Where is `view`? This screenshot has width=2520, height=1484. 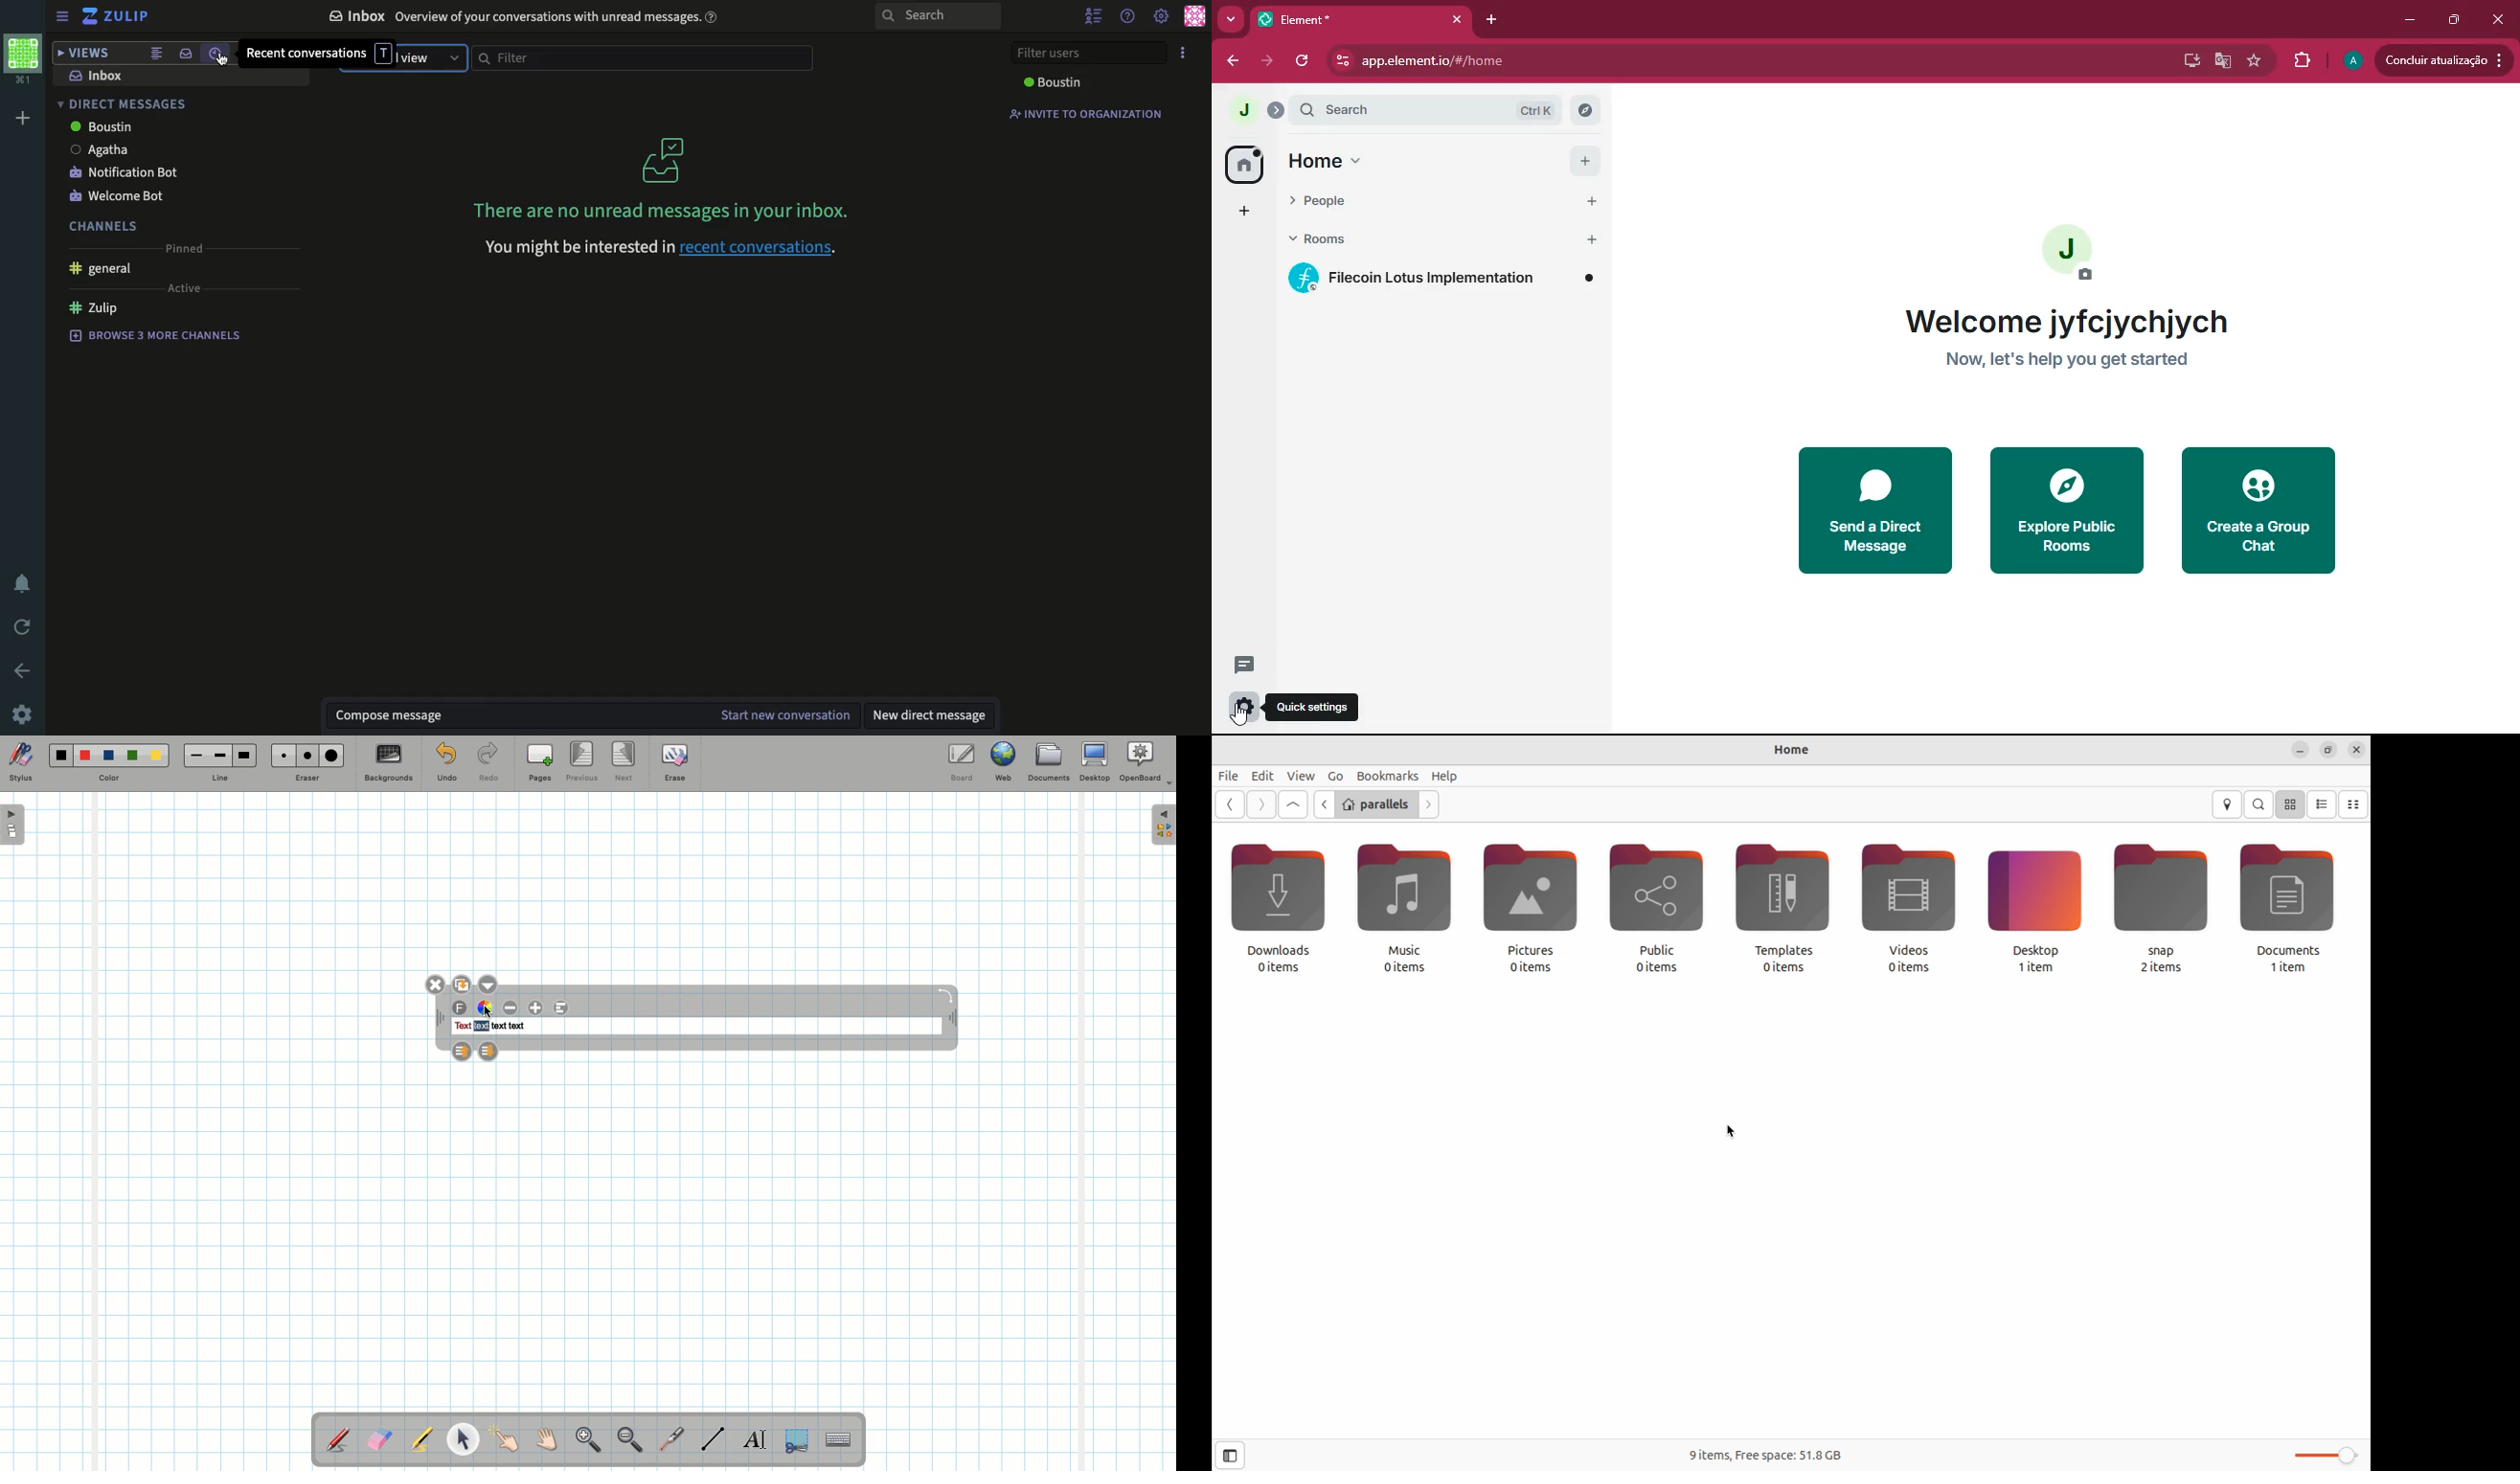 view is located at coordinates (428, 56).